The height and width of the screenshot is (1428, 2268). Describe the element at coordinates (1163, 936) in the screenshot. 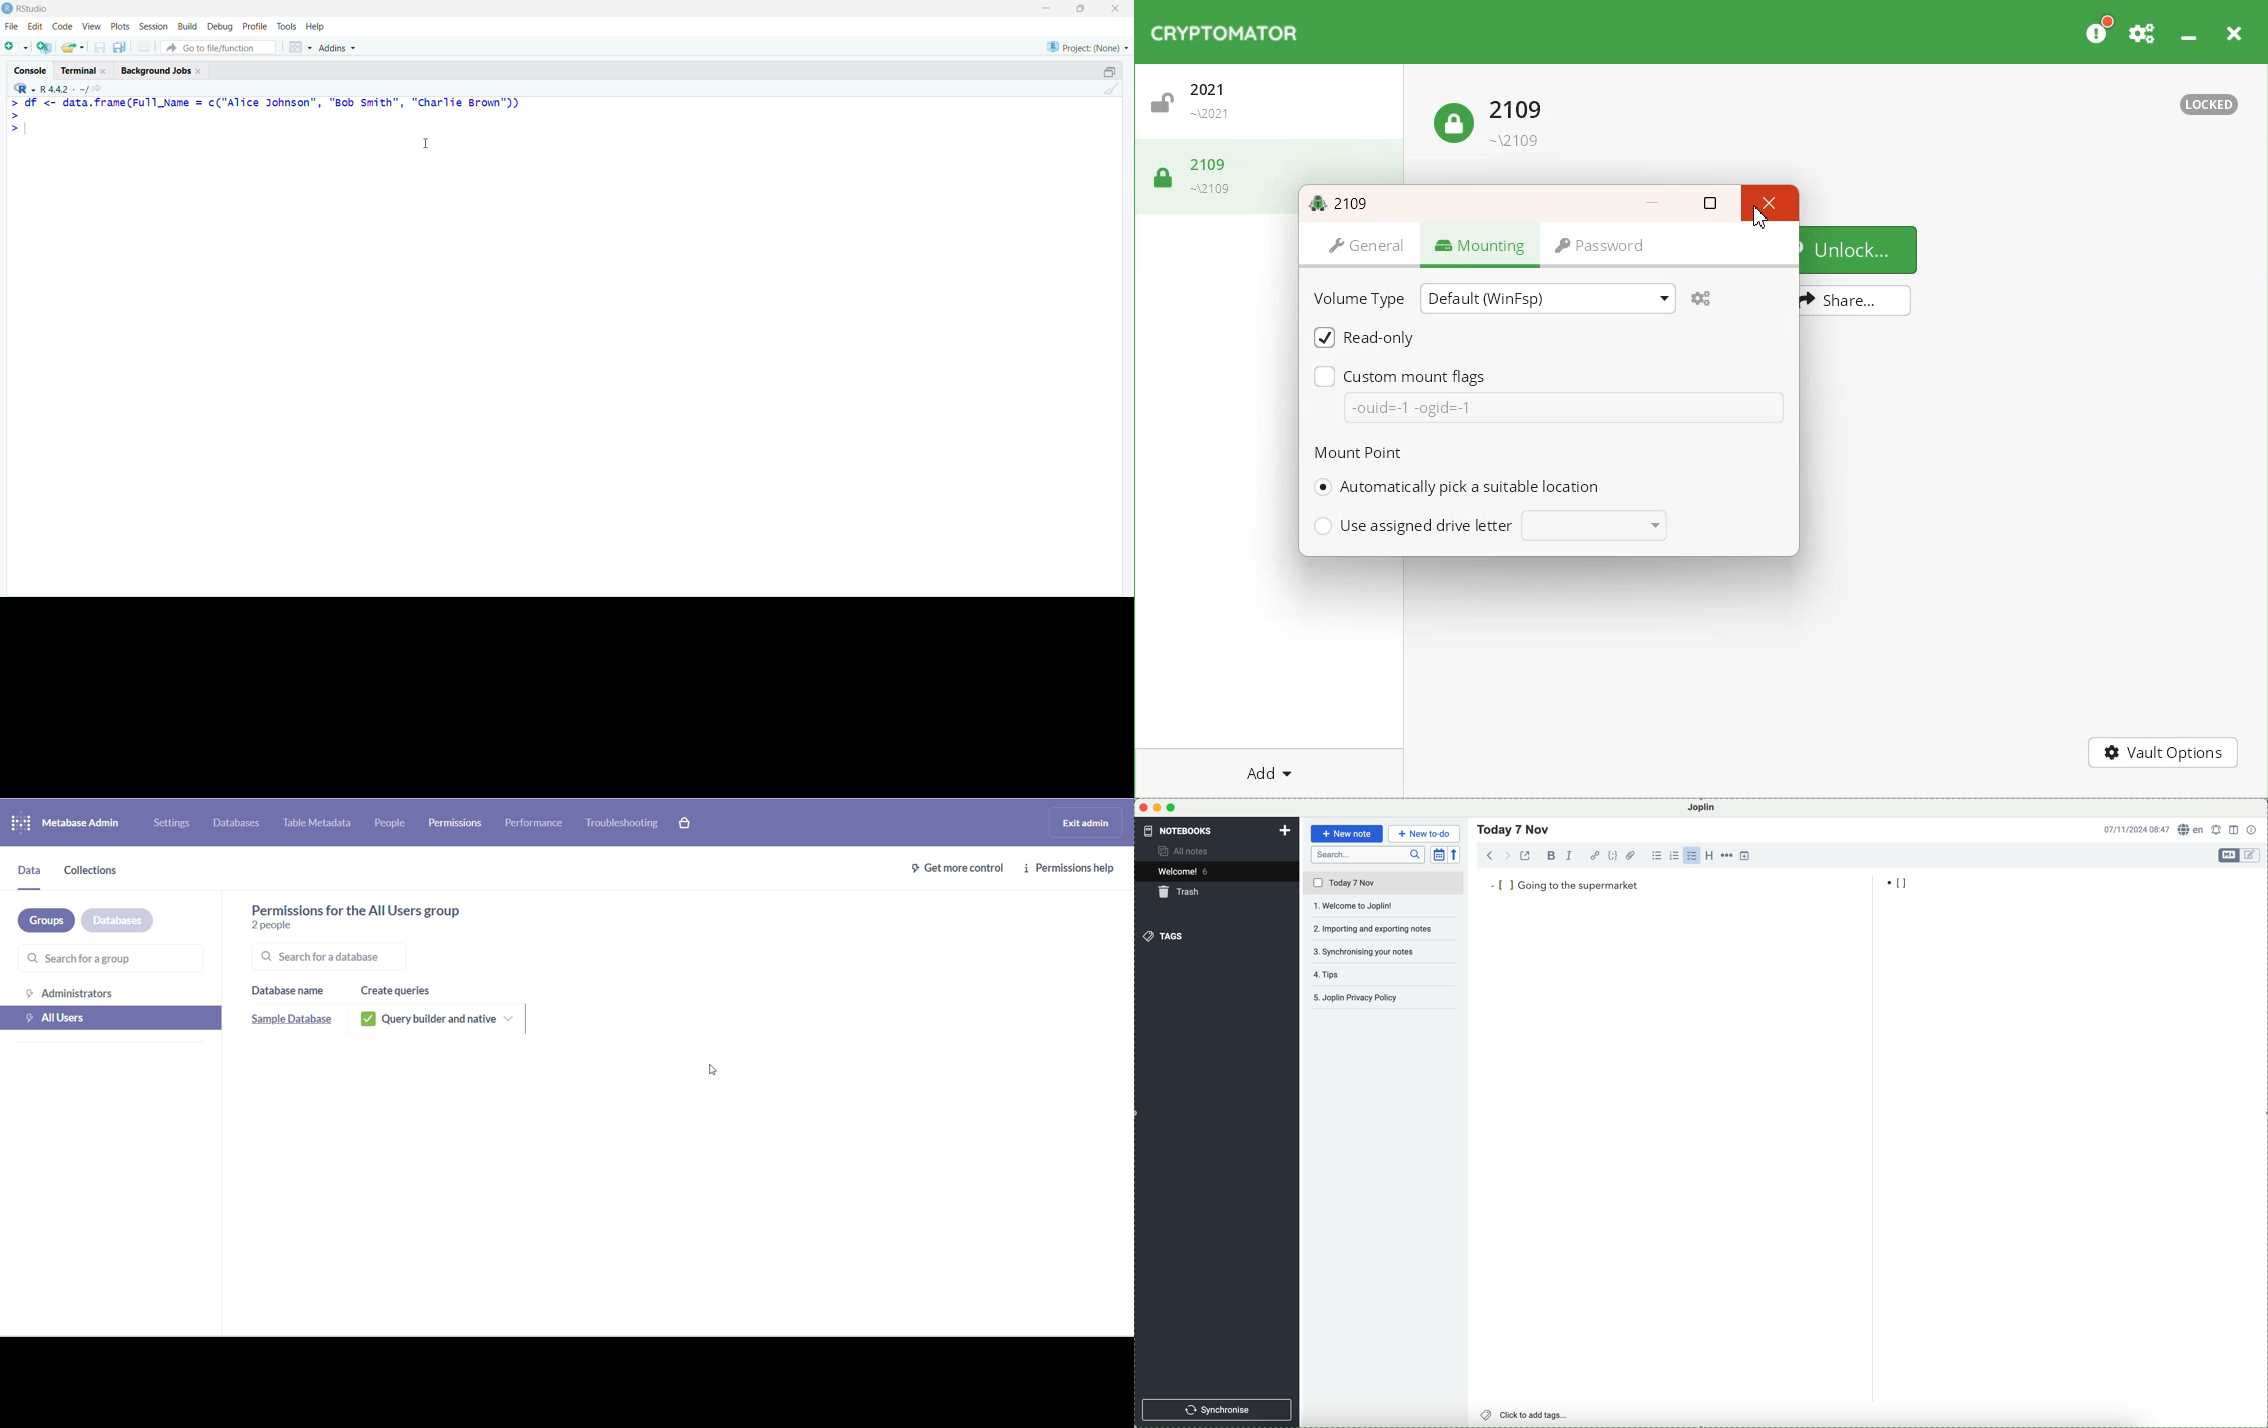

I see `tags` at that location.